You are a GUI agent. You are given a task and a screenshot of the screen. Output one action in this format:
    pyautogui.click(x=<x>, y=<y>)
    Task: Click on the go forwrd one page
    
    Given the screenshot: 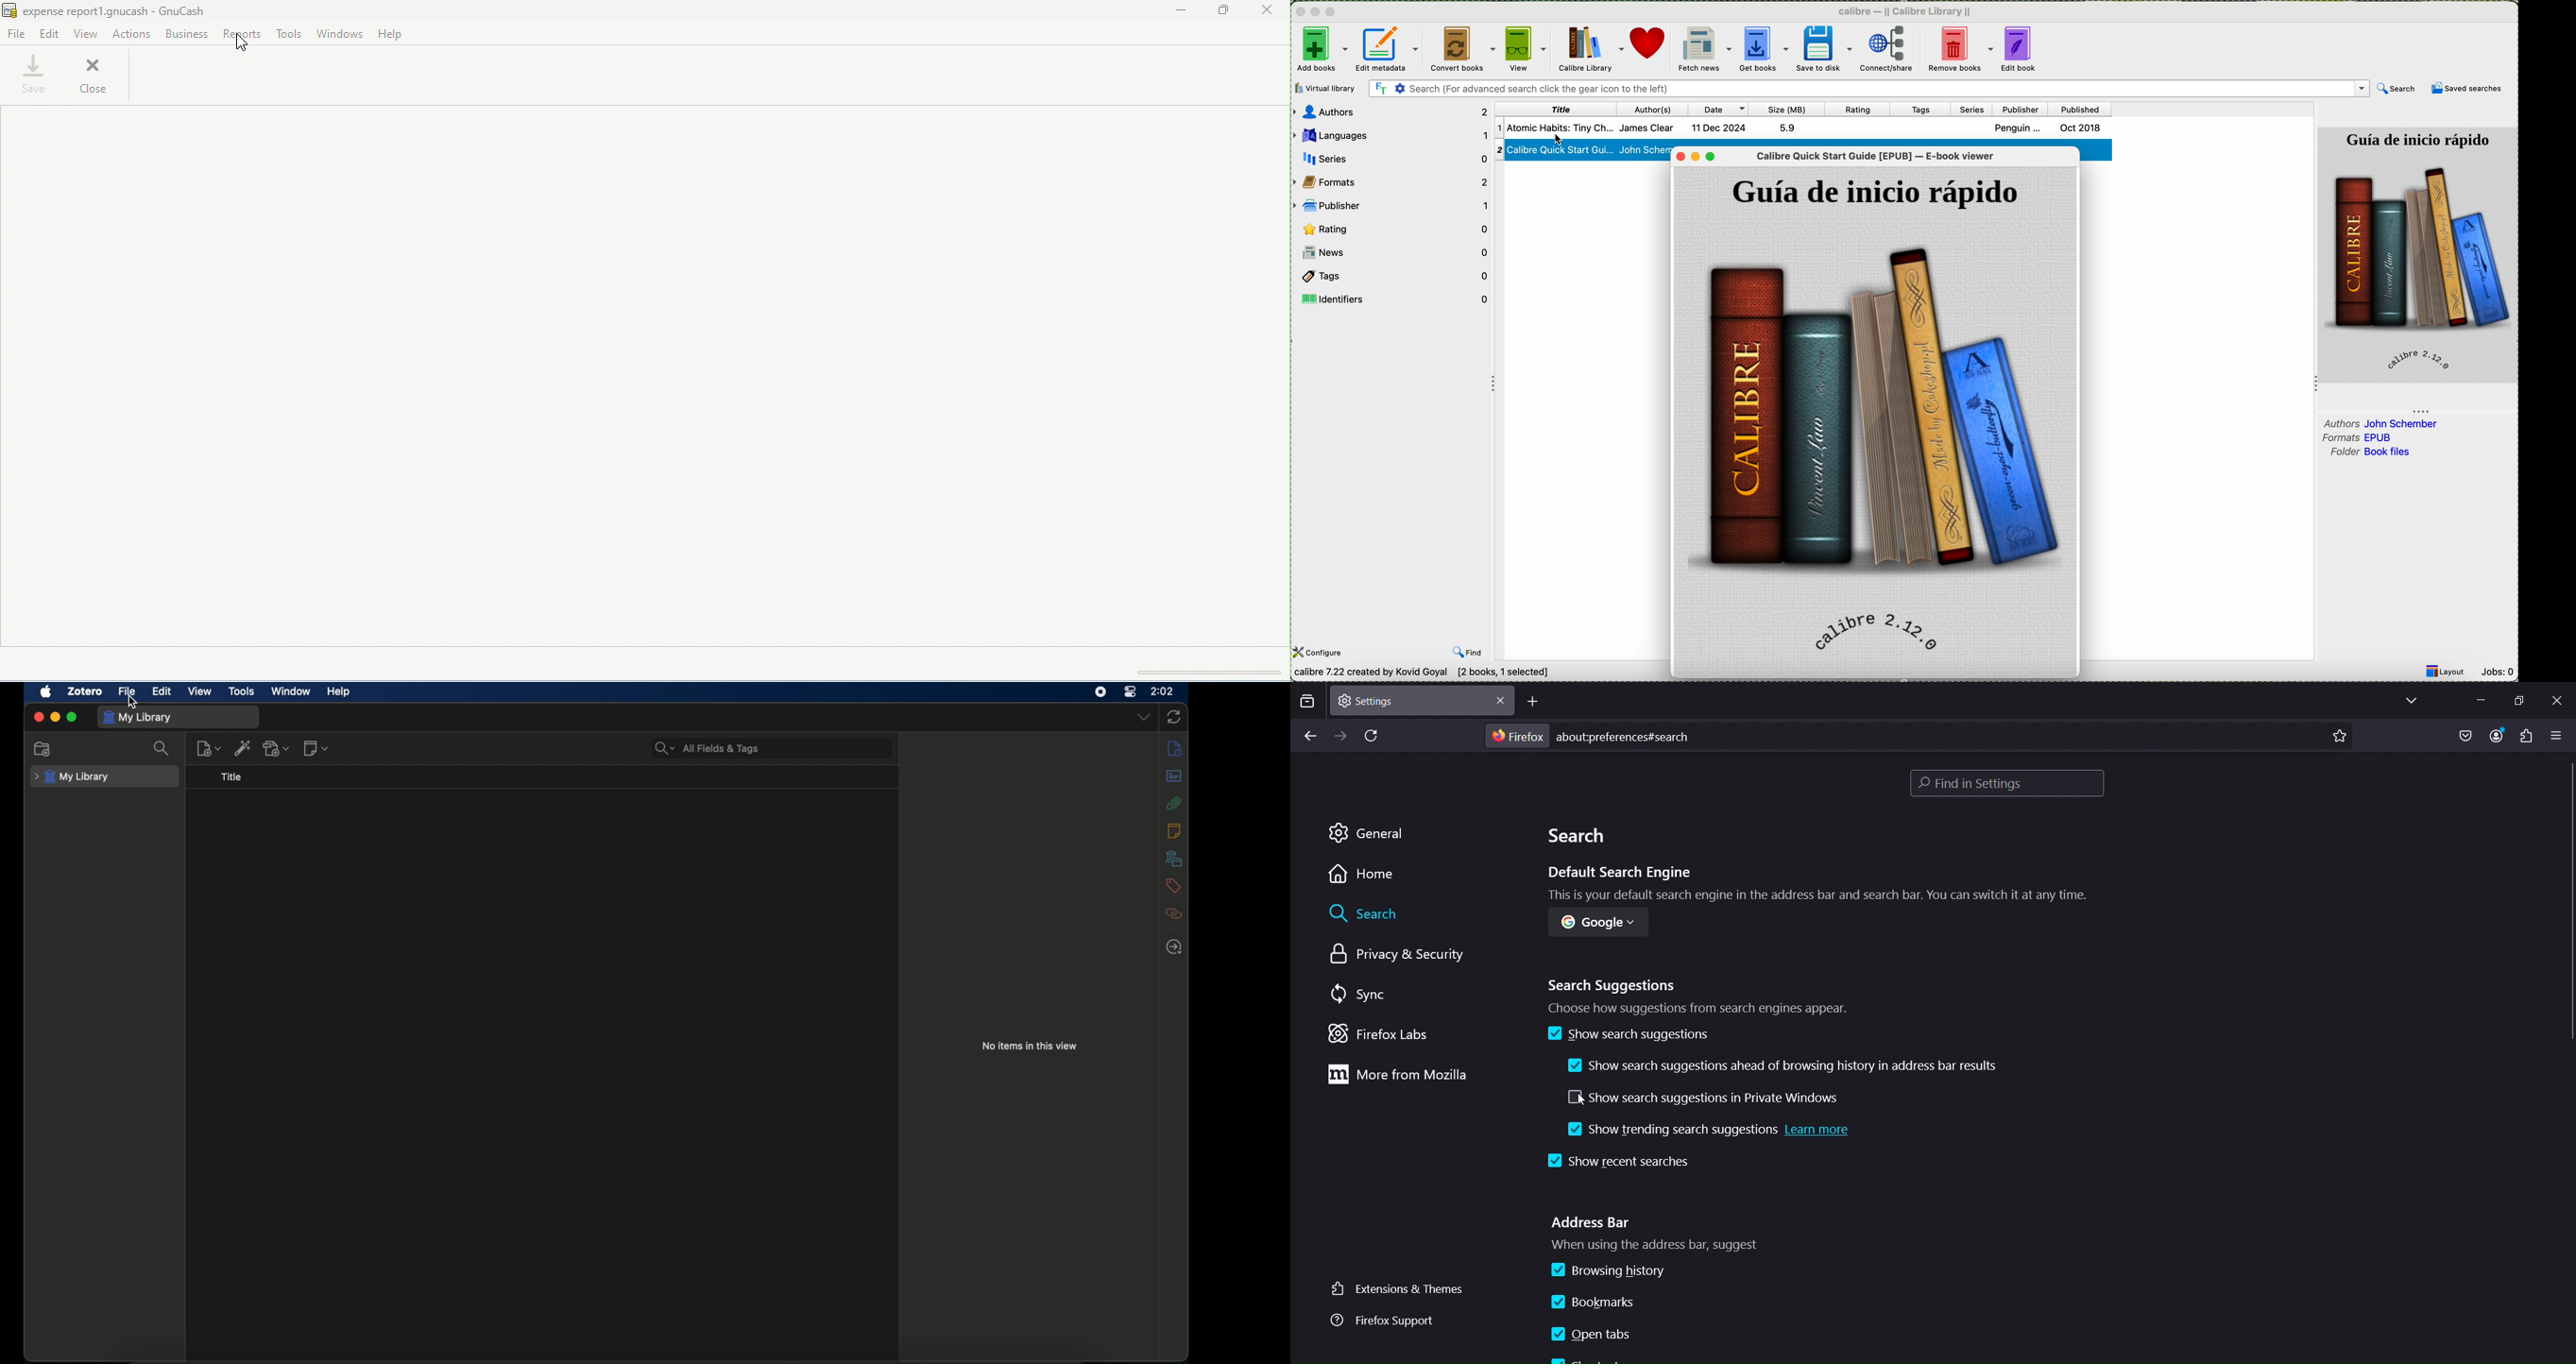 What is the action you would take?
    pyautogui.click(x=1340, y=735)
    